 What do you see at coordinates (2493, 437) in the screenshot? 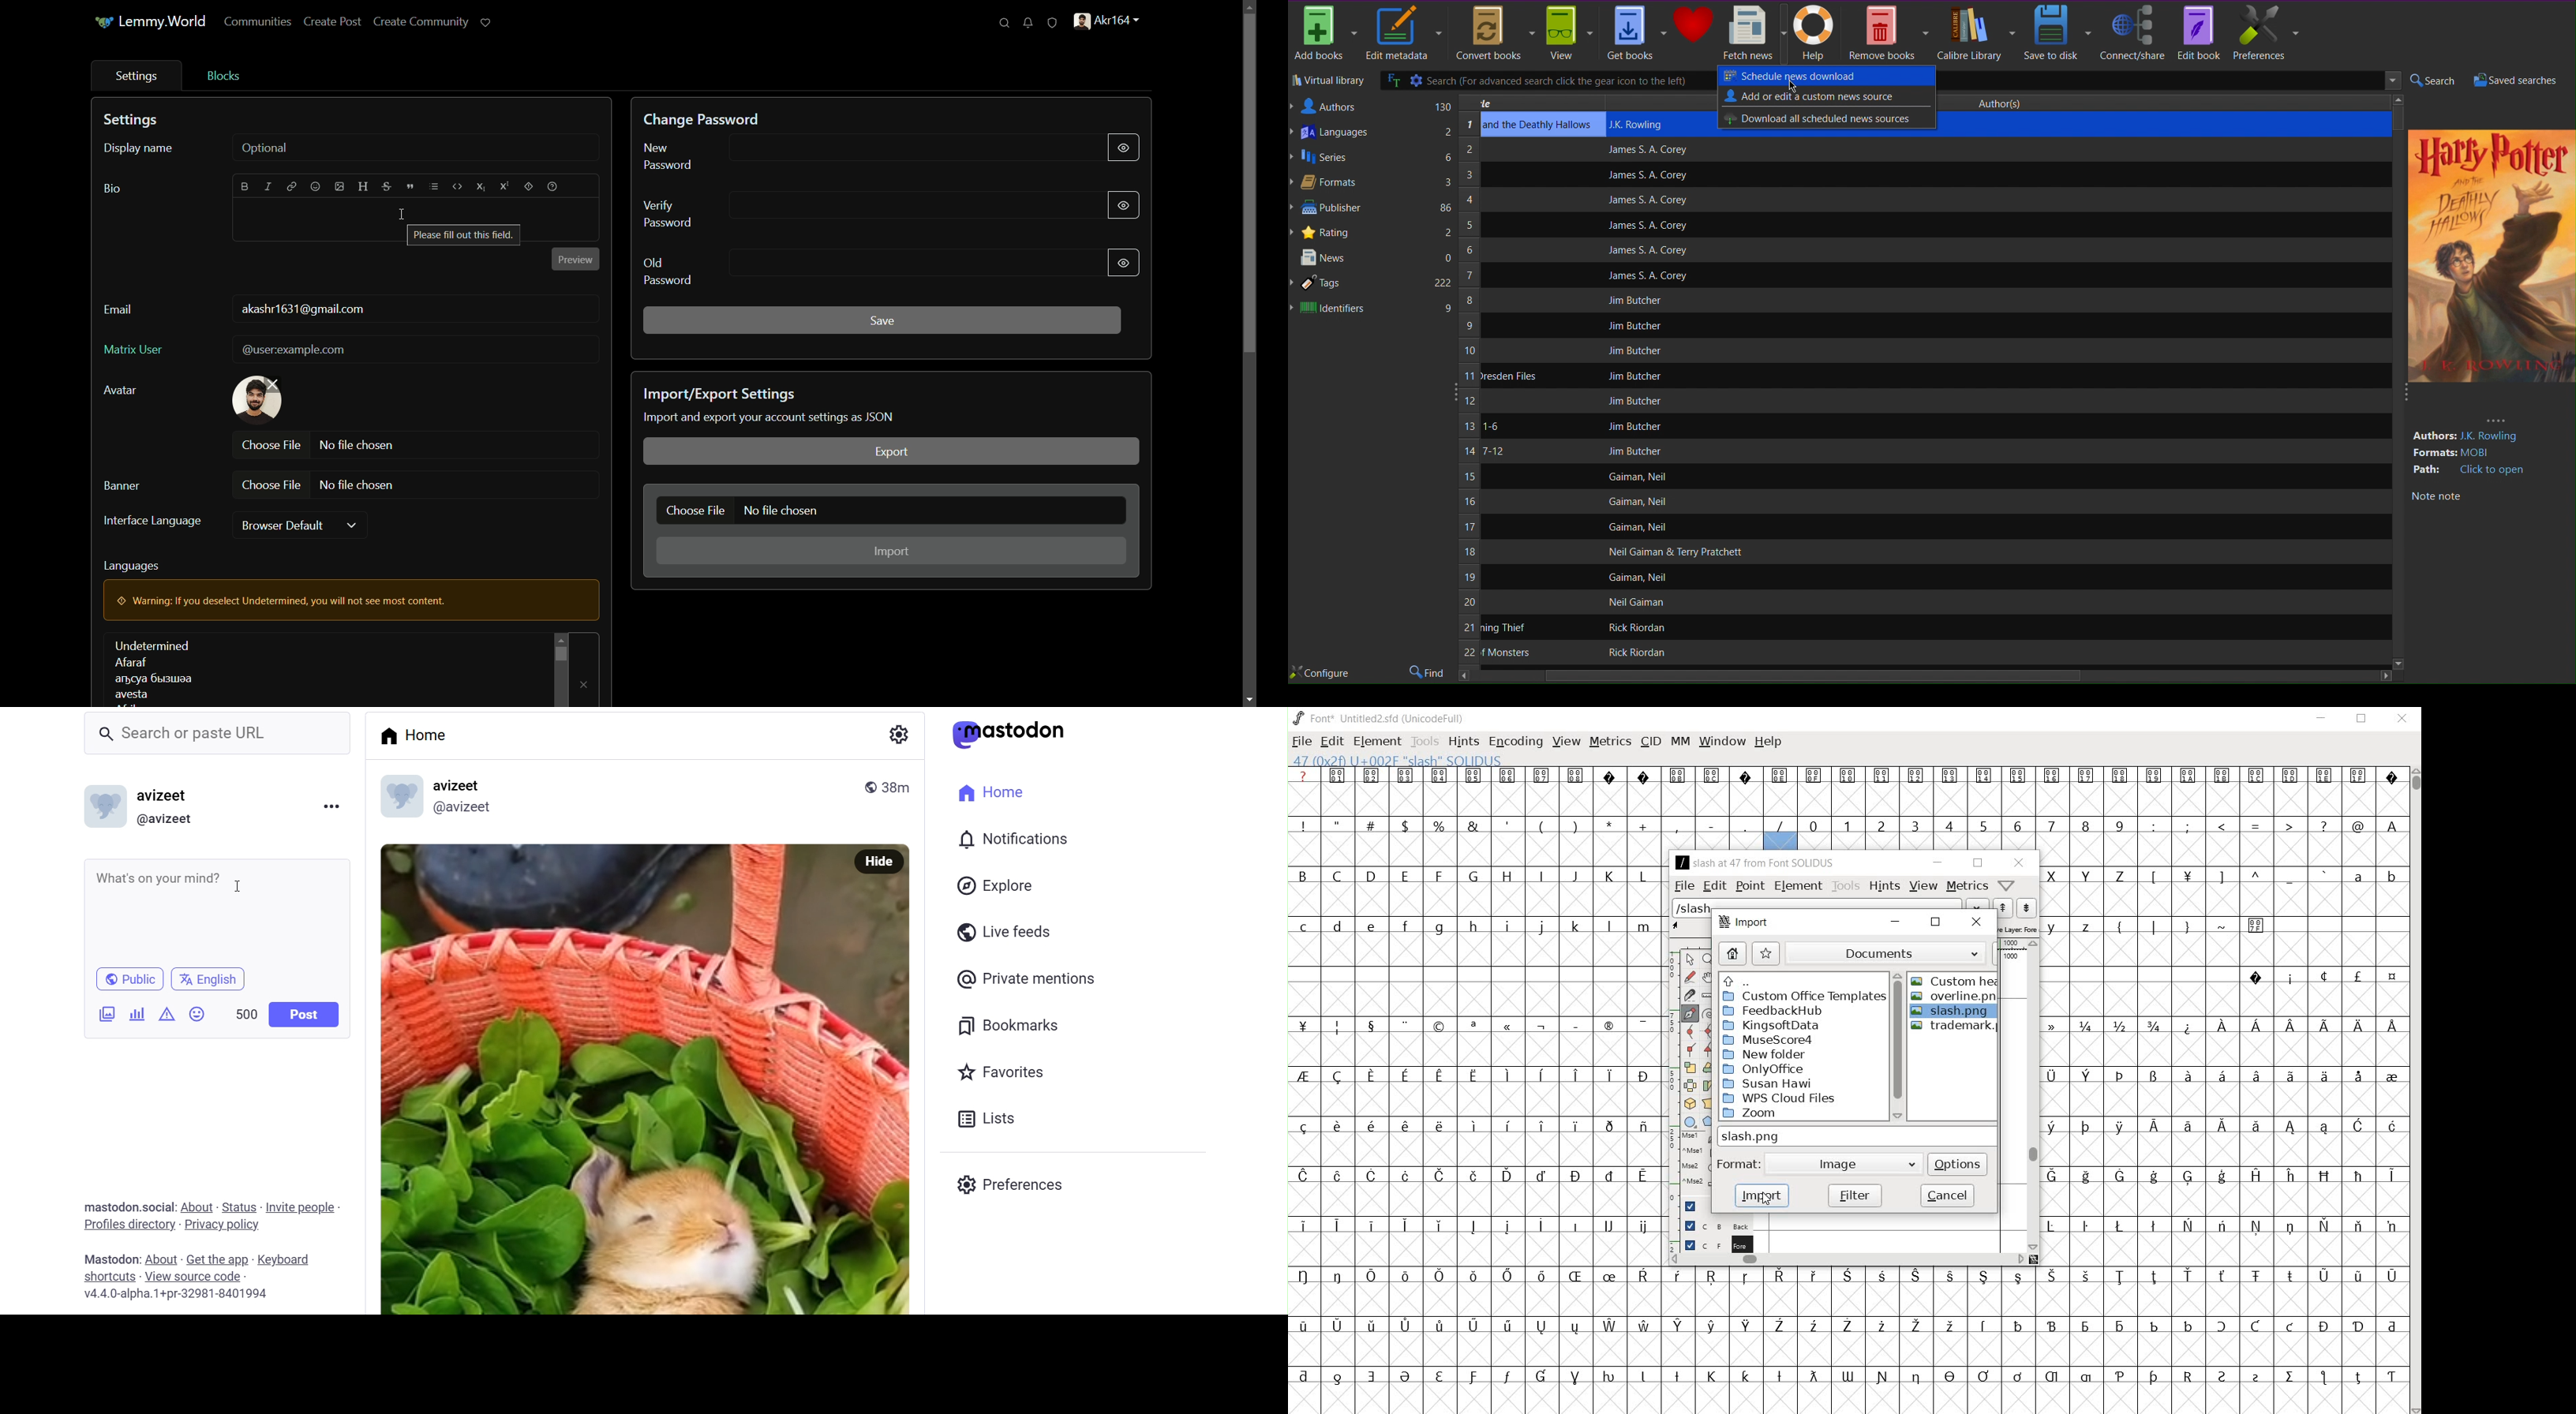
I see `JK. Rowling` at bounding box center [2493, 437].